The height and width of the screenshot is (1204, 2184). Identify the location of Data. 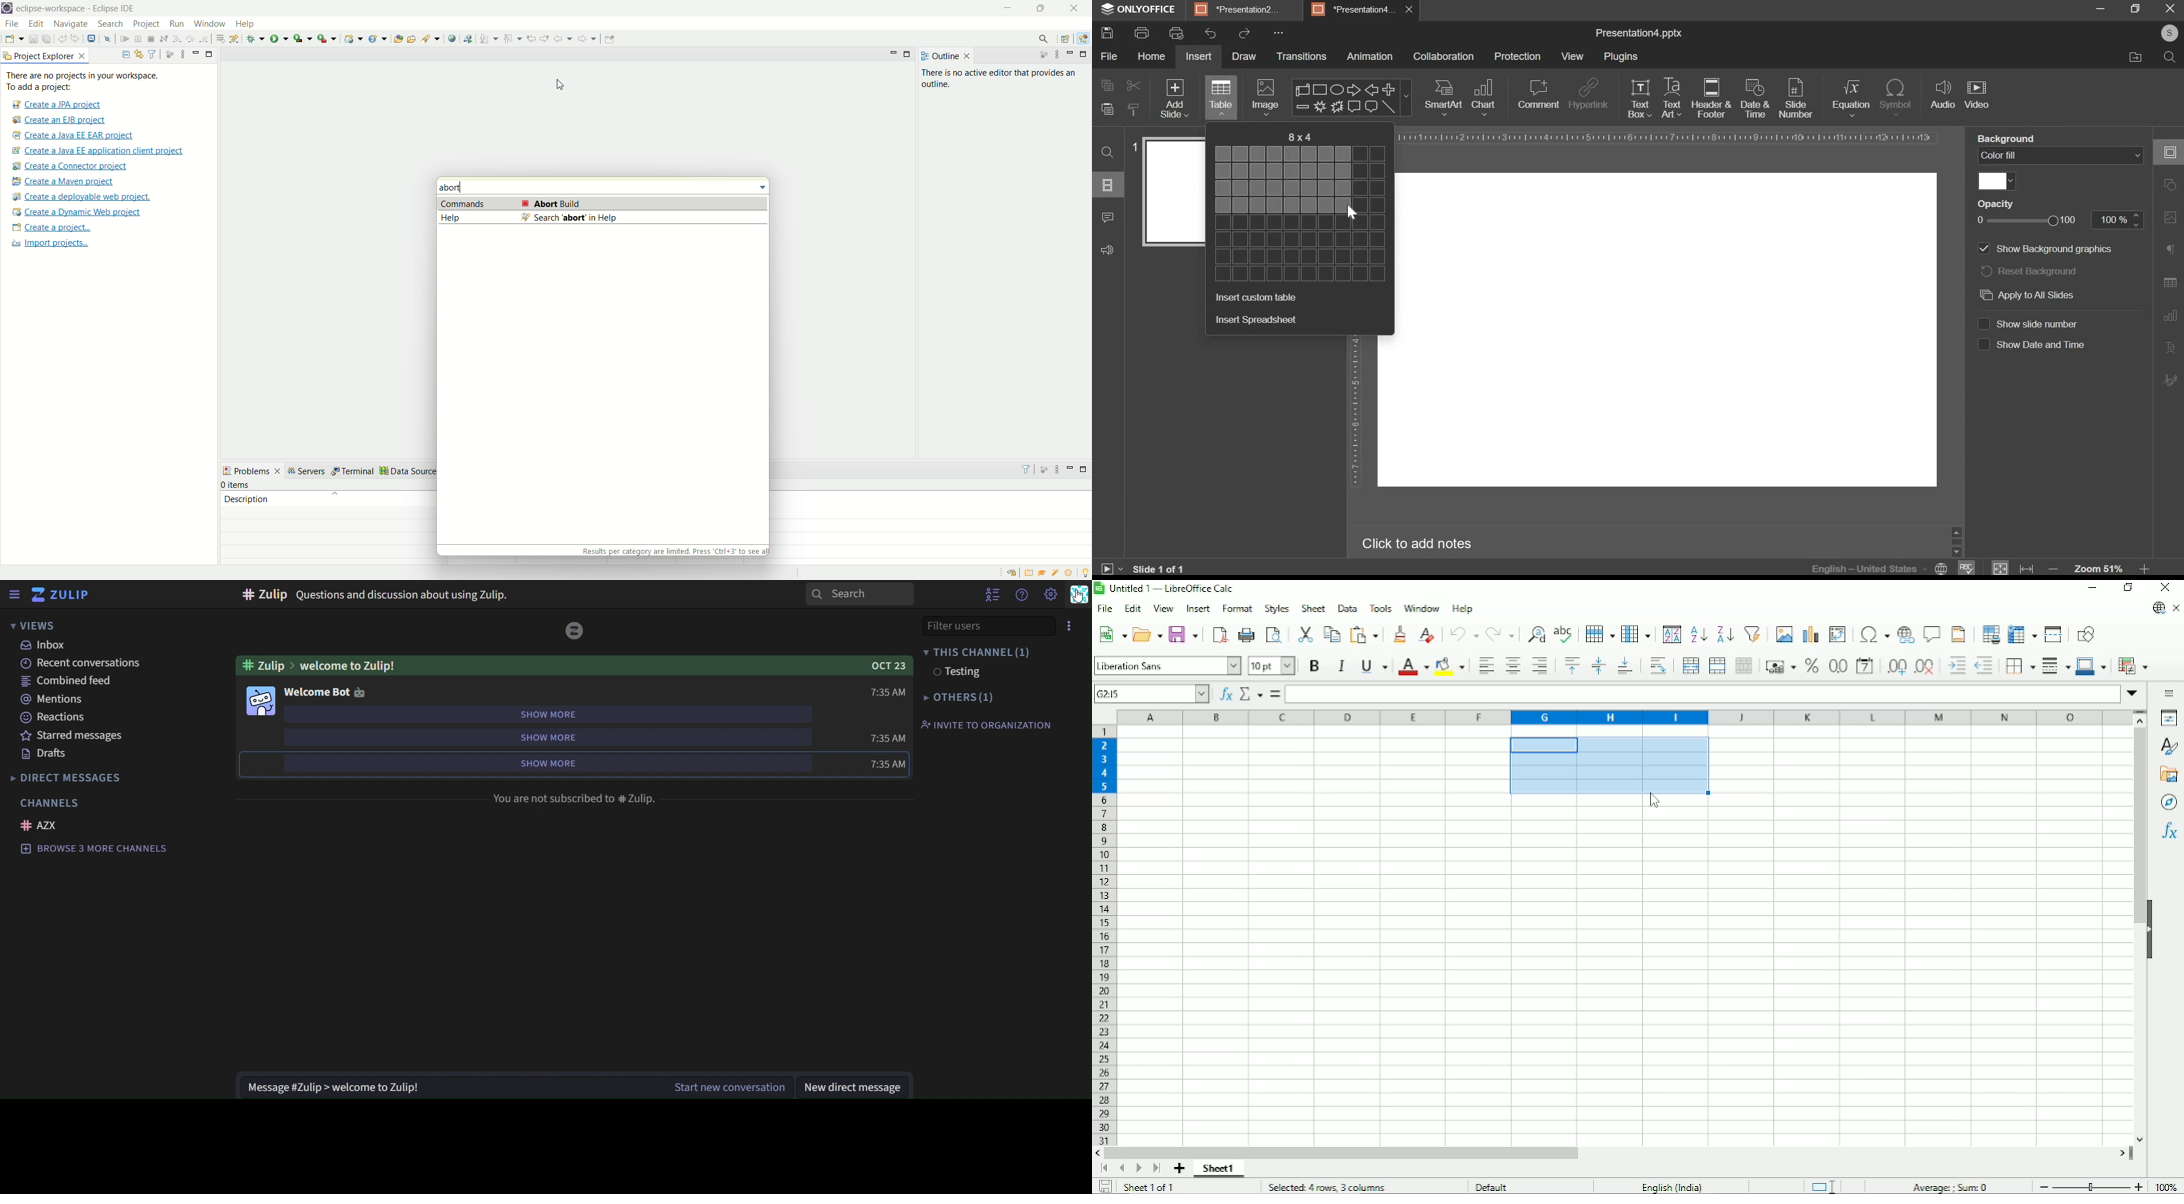
(1348, 607).